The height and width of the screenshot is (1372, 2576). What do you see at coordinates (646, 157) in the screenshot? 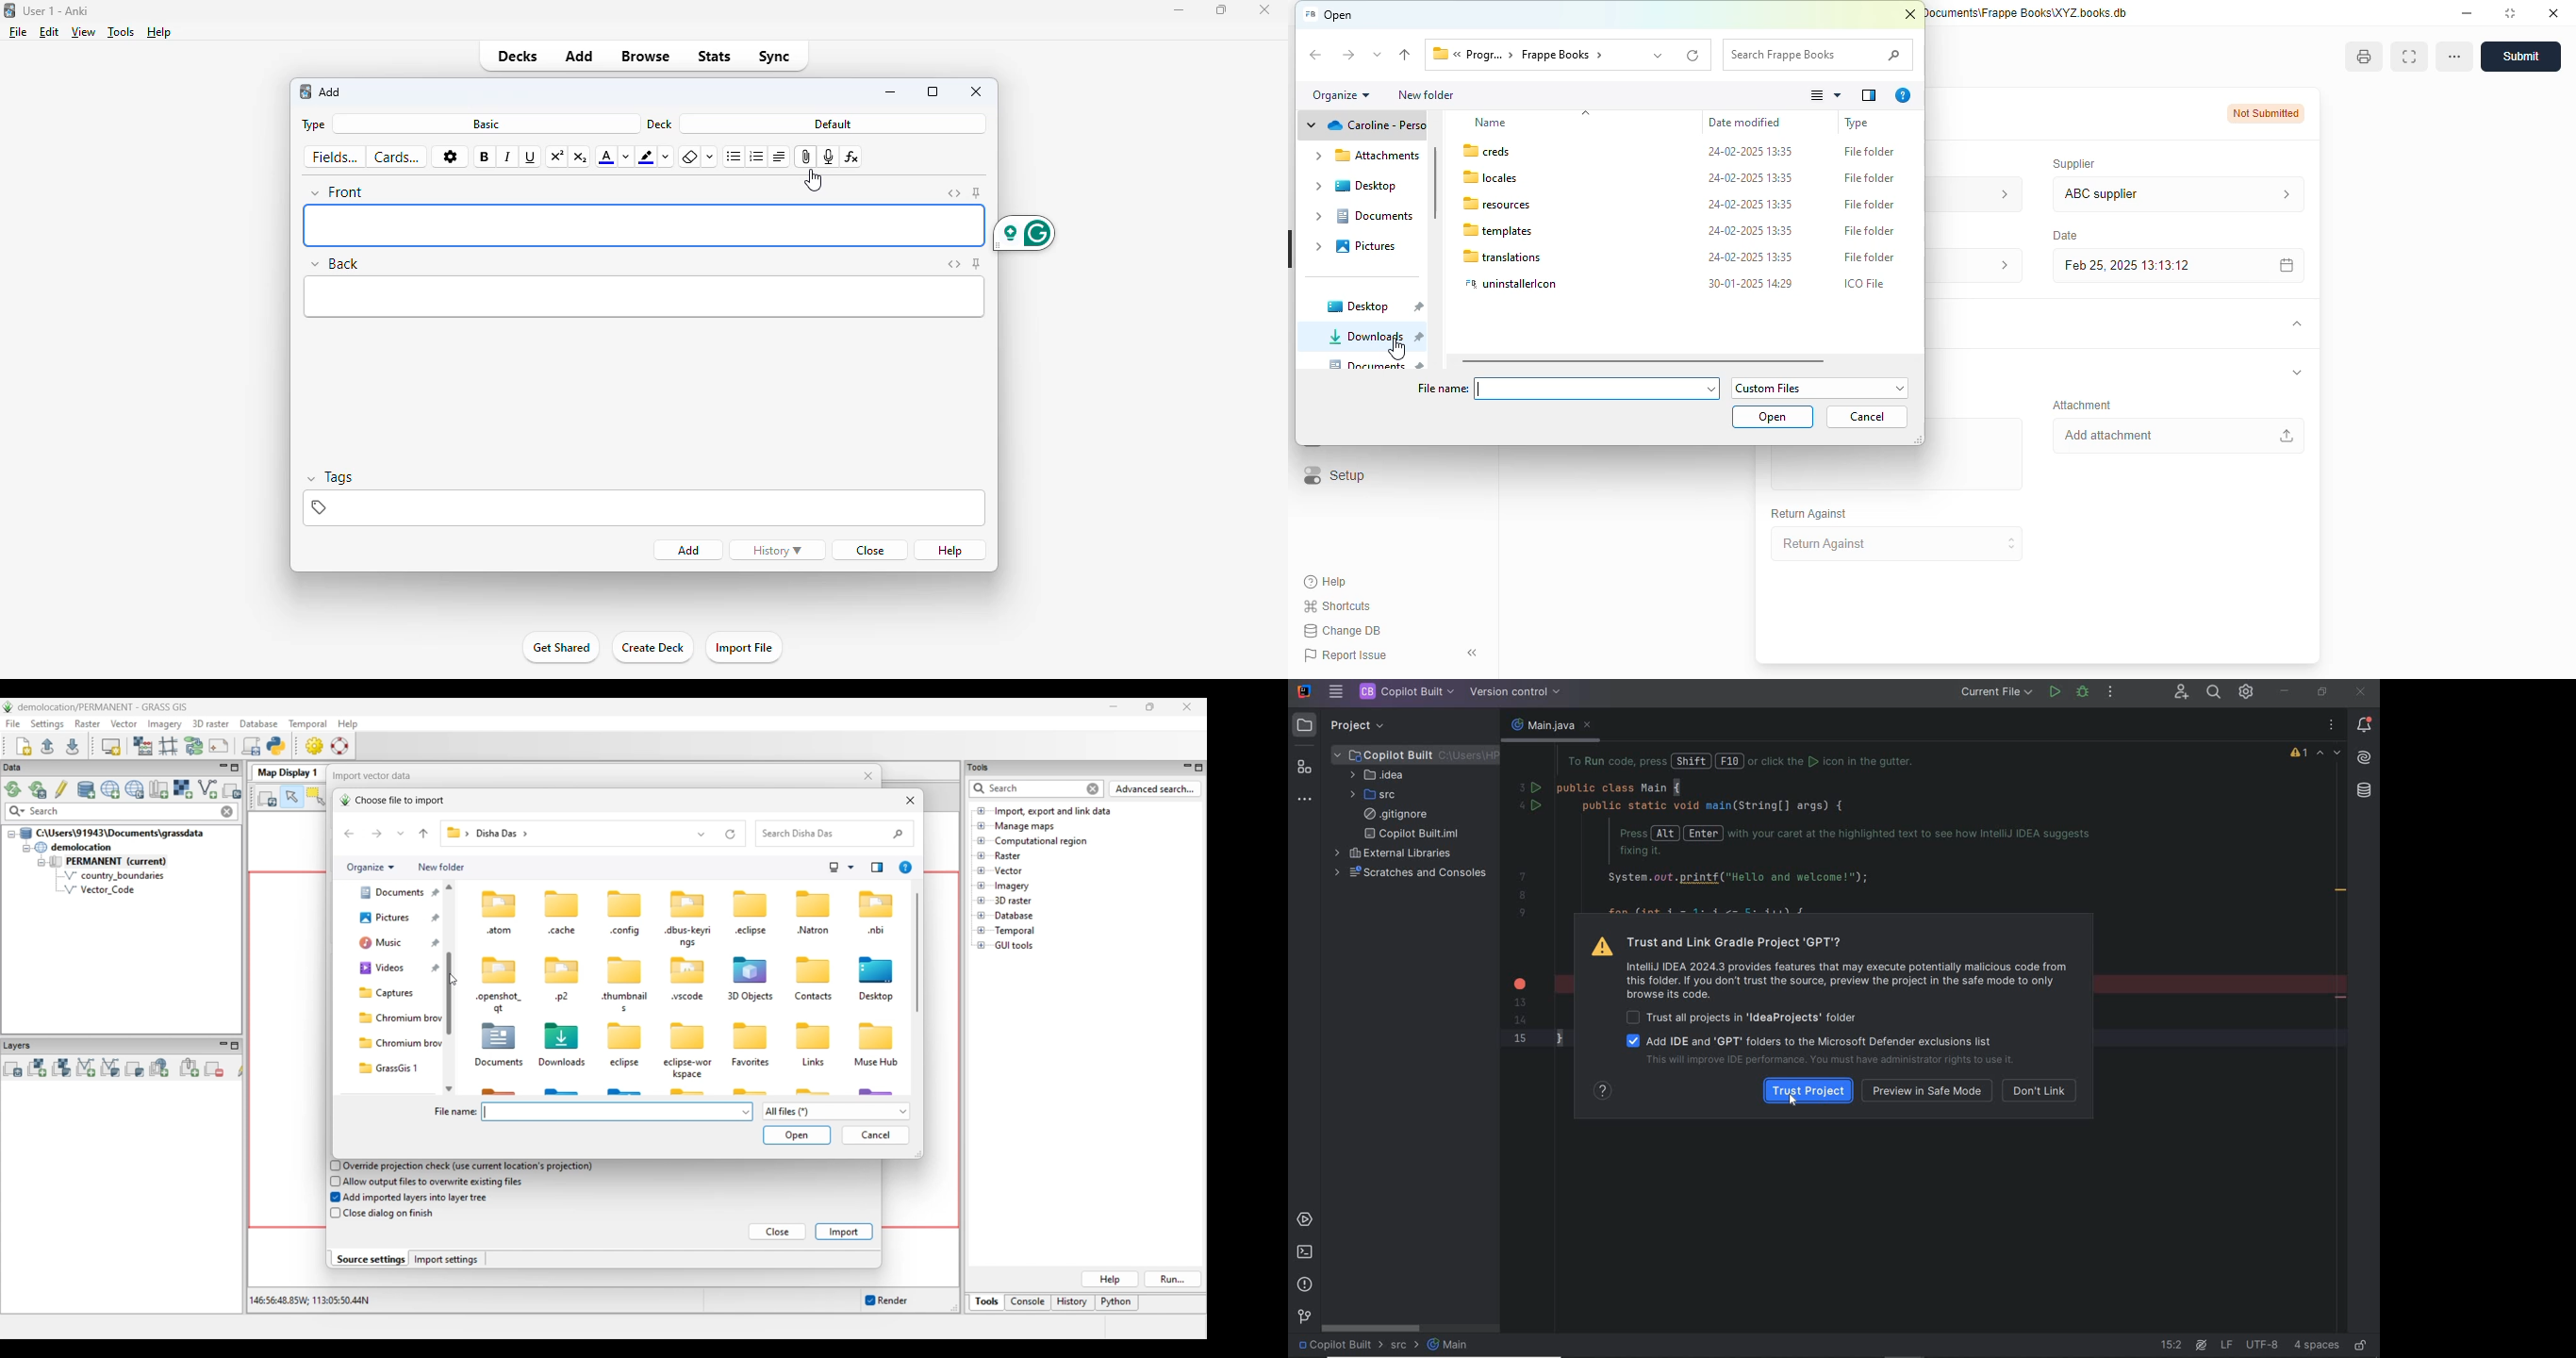
I see `text highlight color` at bounding box center [646, 157].